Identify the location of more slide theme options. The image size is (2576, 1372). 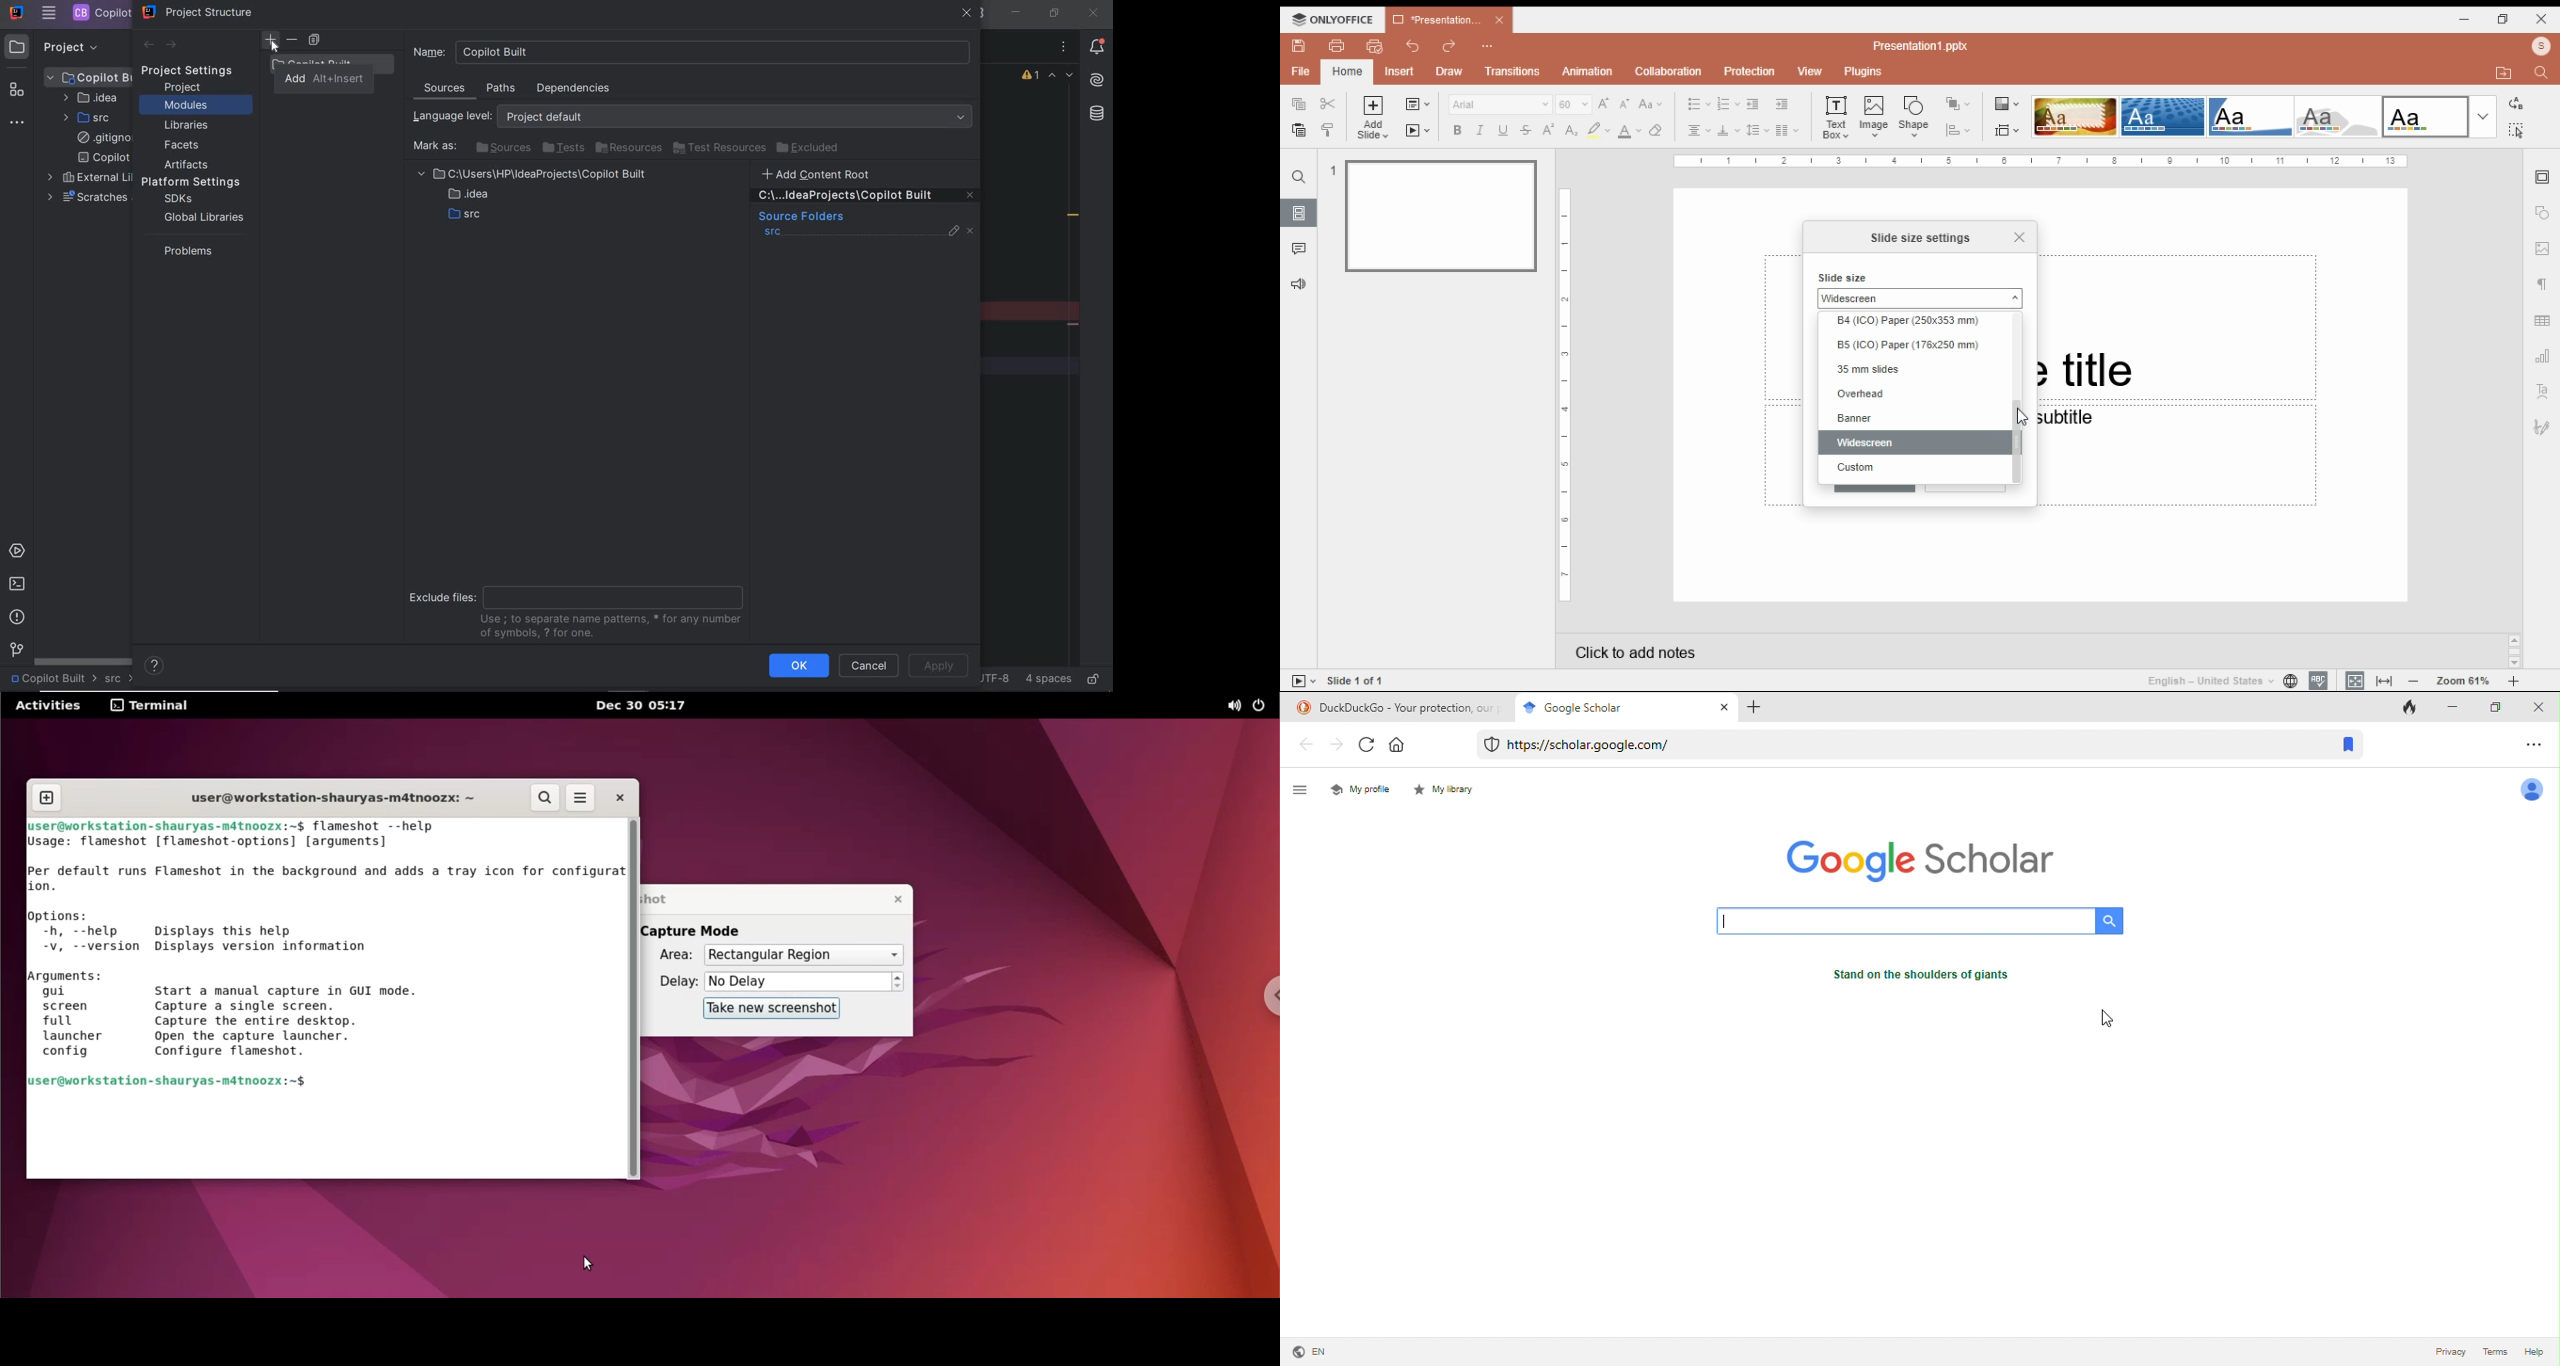
(2483, 117).